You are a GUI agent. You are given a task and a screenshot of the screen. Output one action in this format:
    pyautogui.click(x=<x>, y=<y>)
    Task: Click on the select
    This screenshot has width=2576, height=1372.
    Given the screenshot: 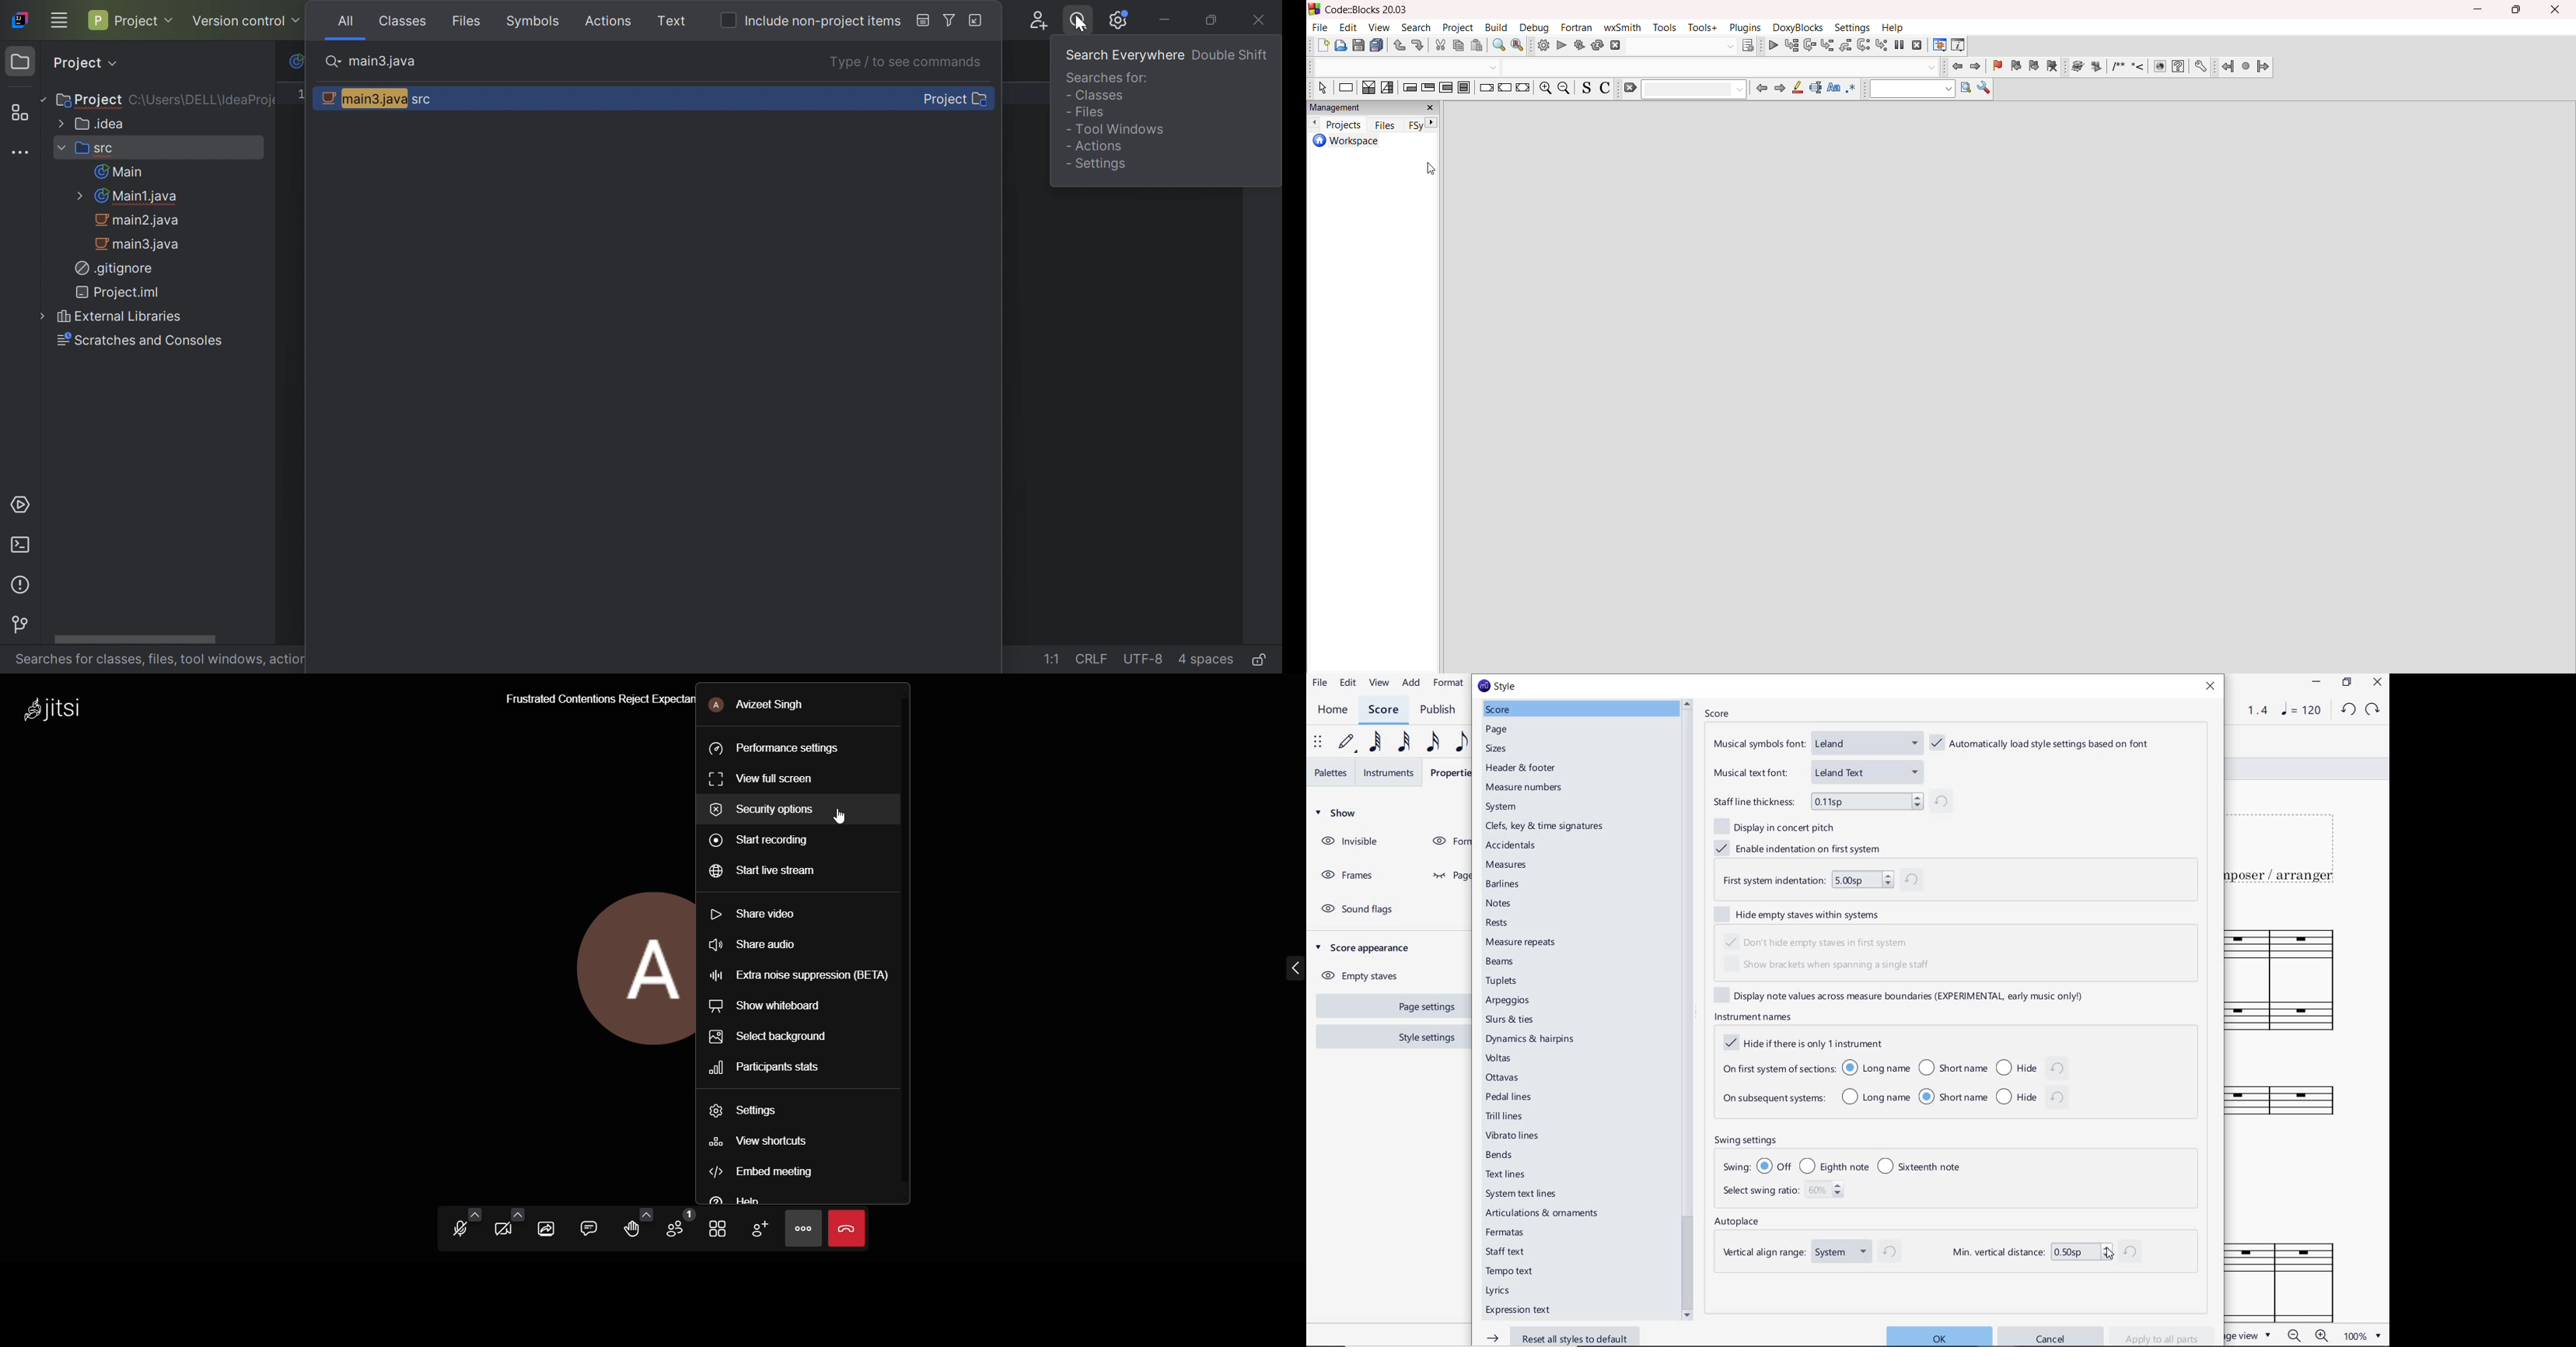 What is the action you would take?
    pyautogui.click(x=1320, y=89)
    